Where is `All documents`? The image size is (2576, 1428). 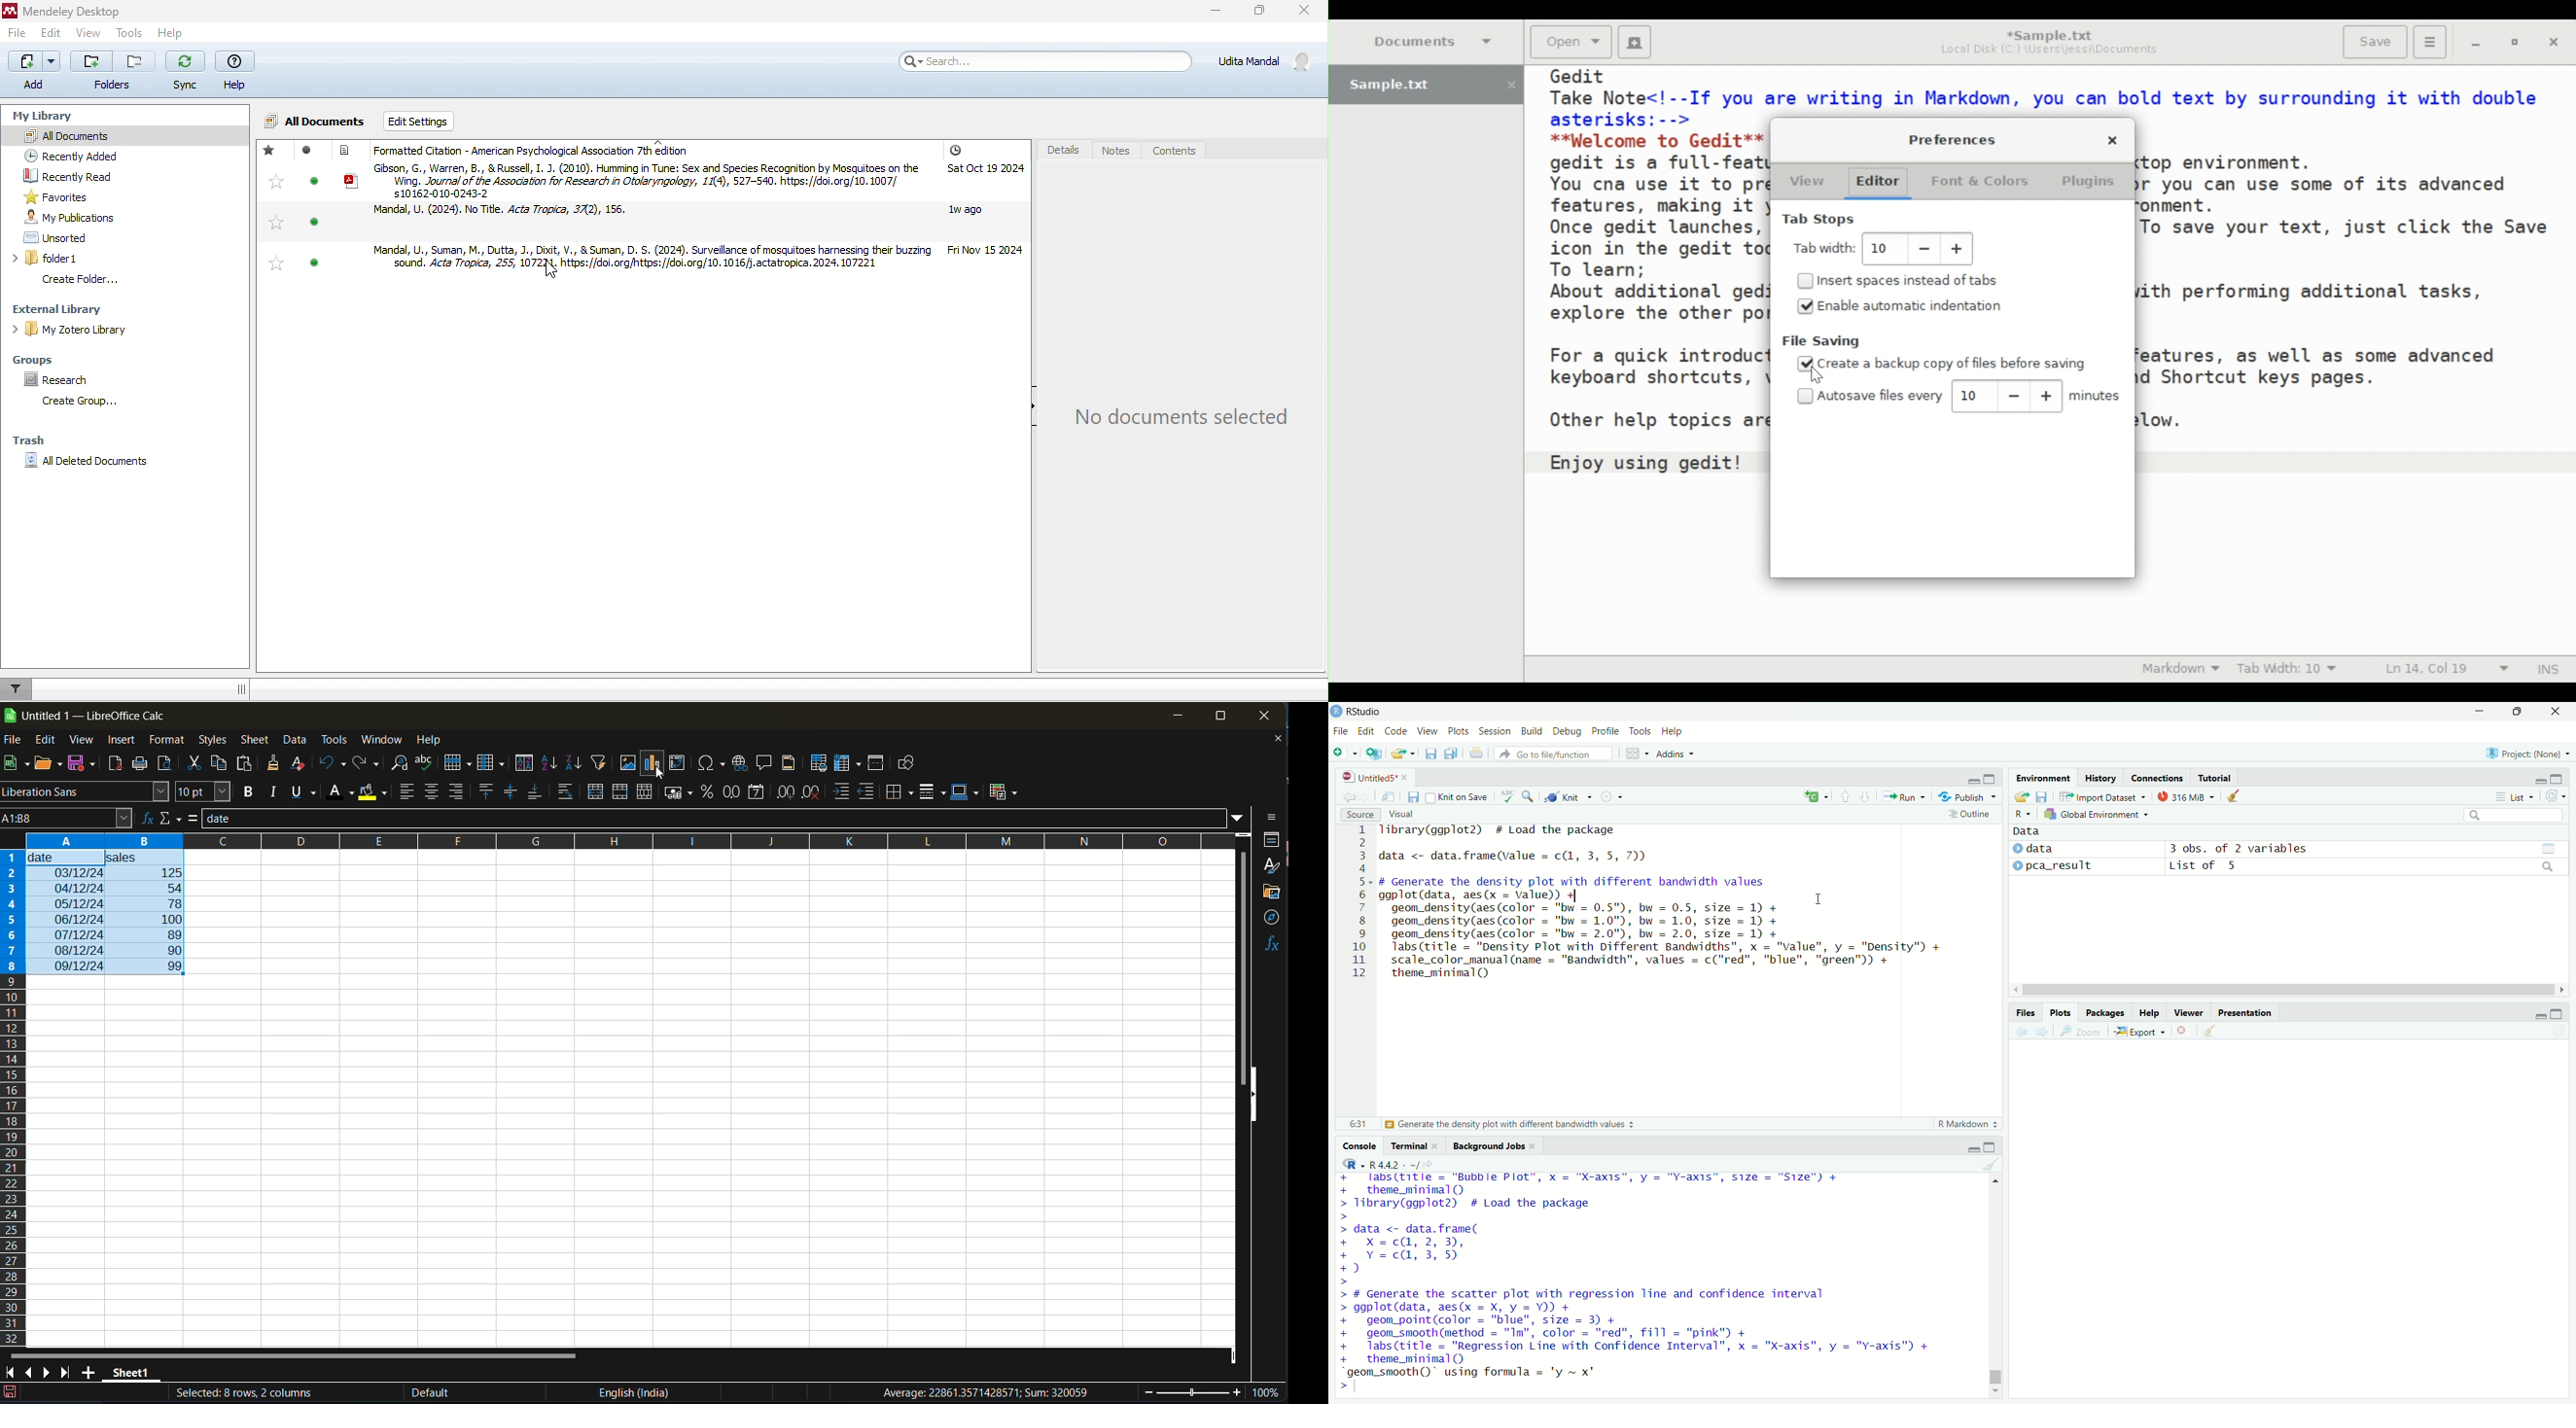 All documents is located at coordinates (316, 120).